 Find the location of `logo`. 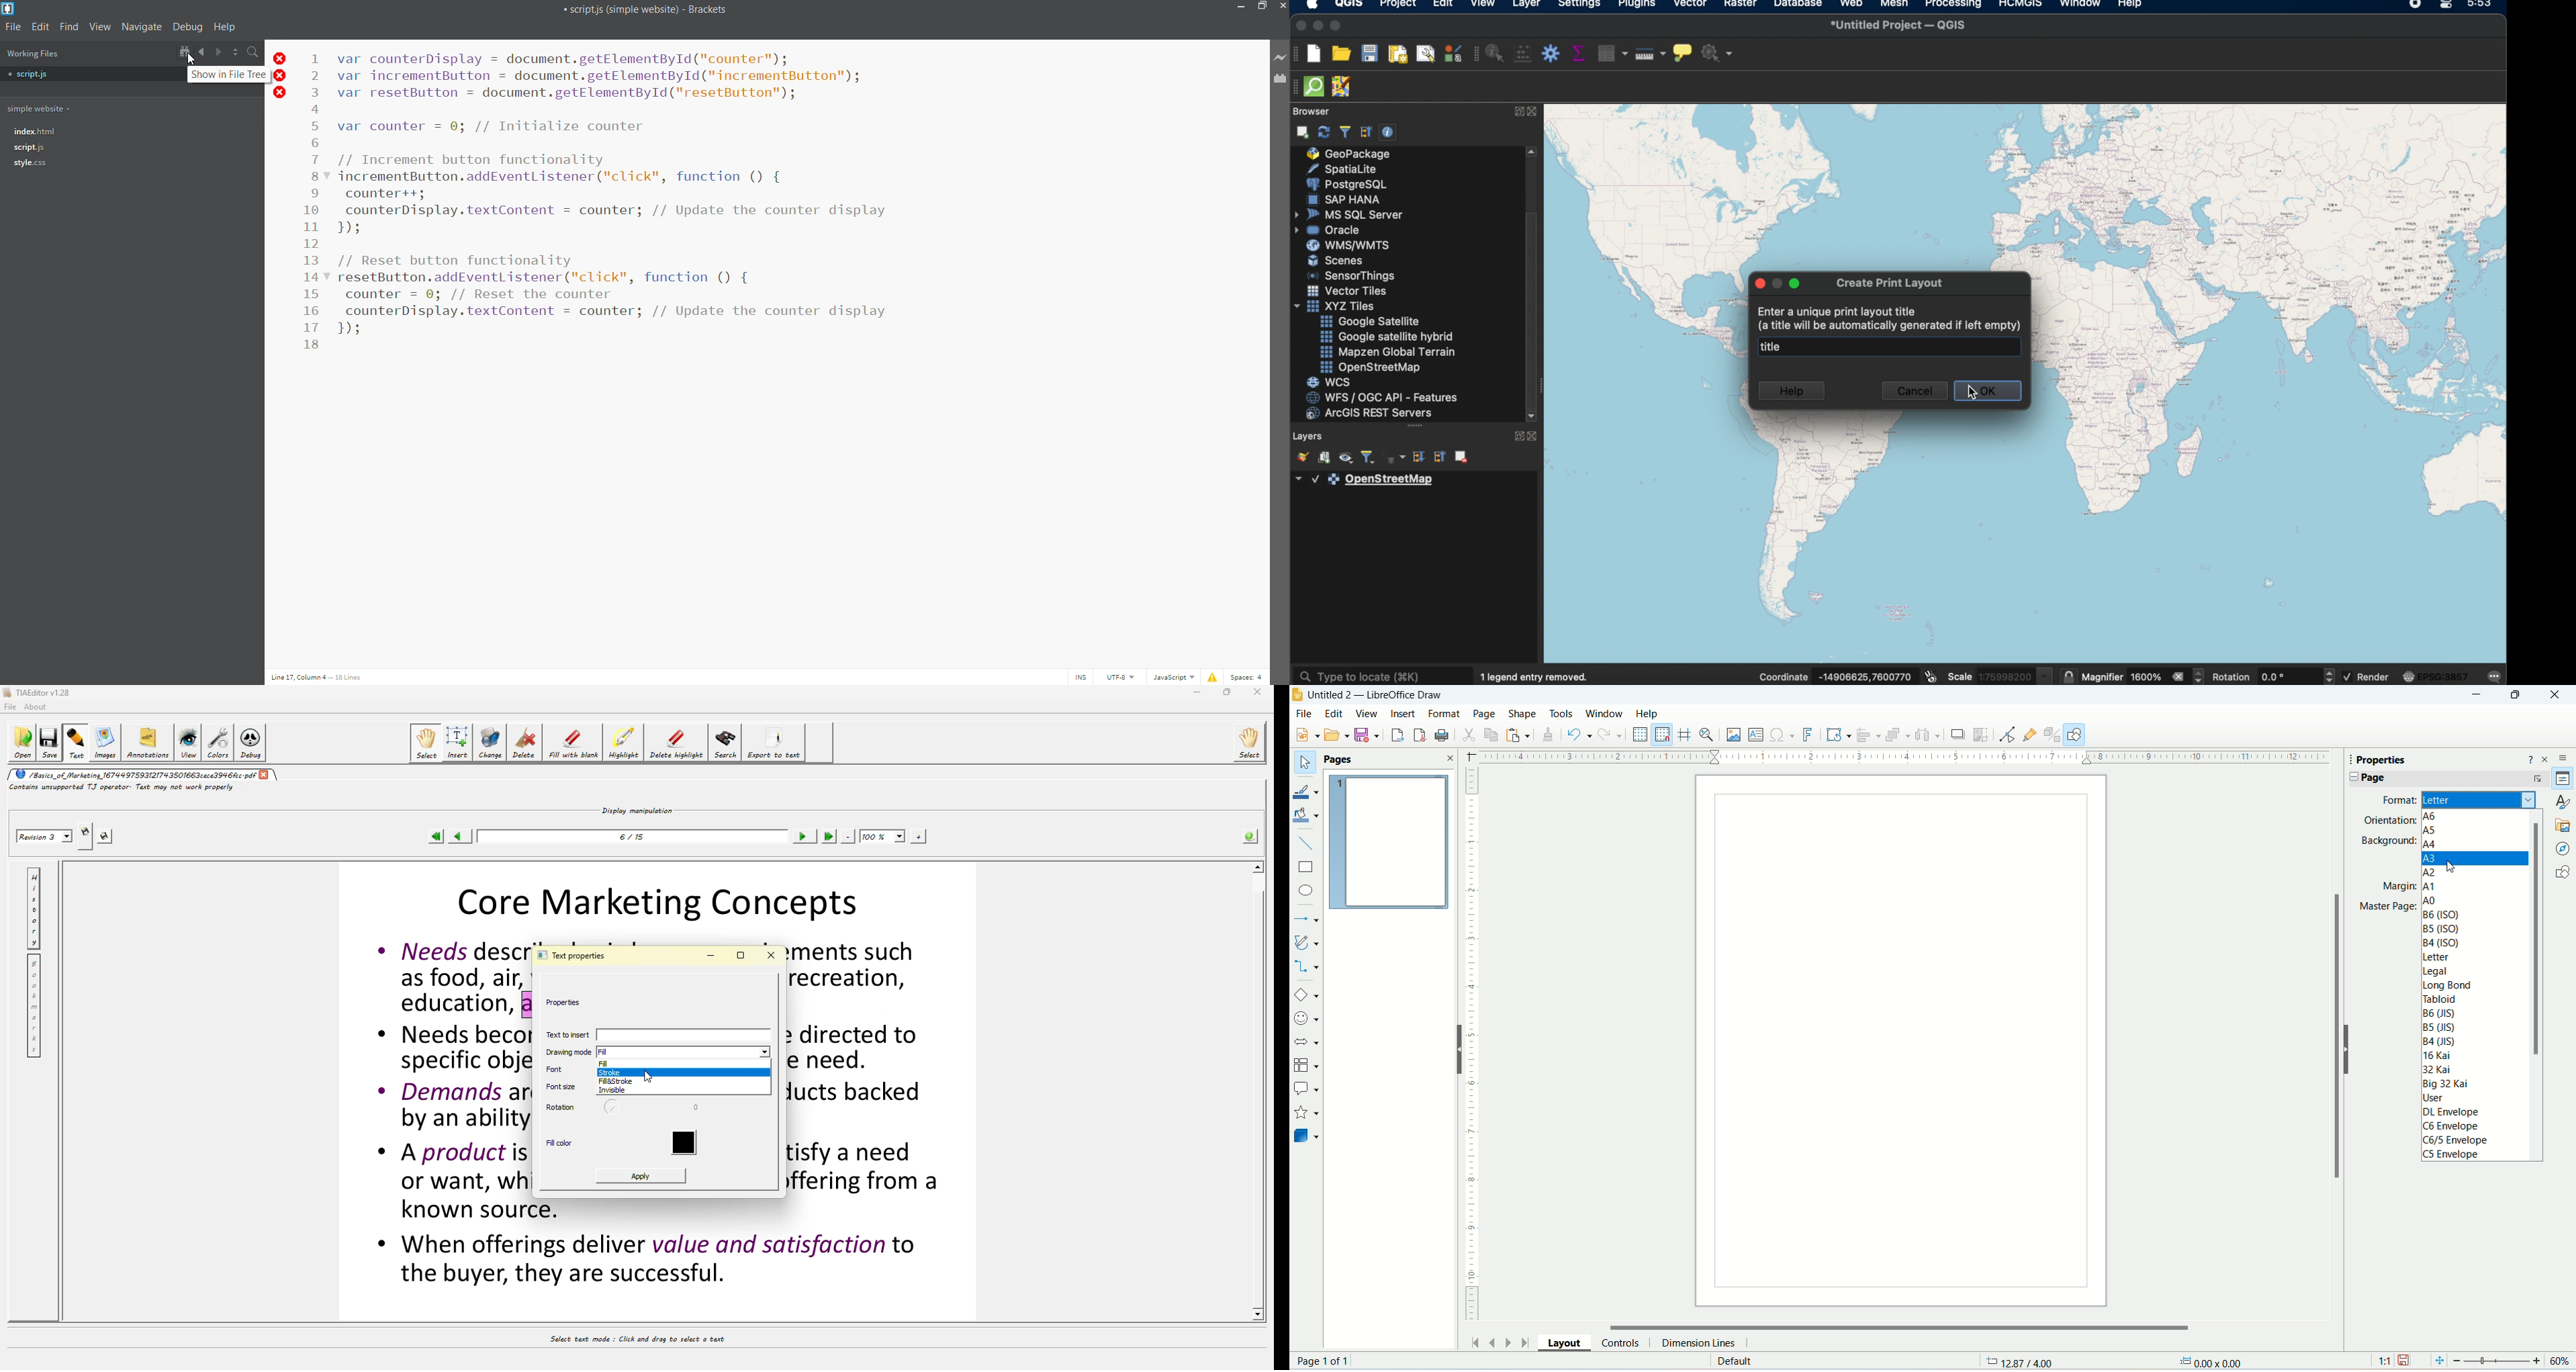

logo is located at coordinates (9, 9).